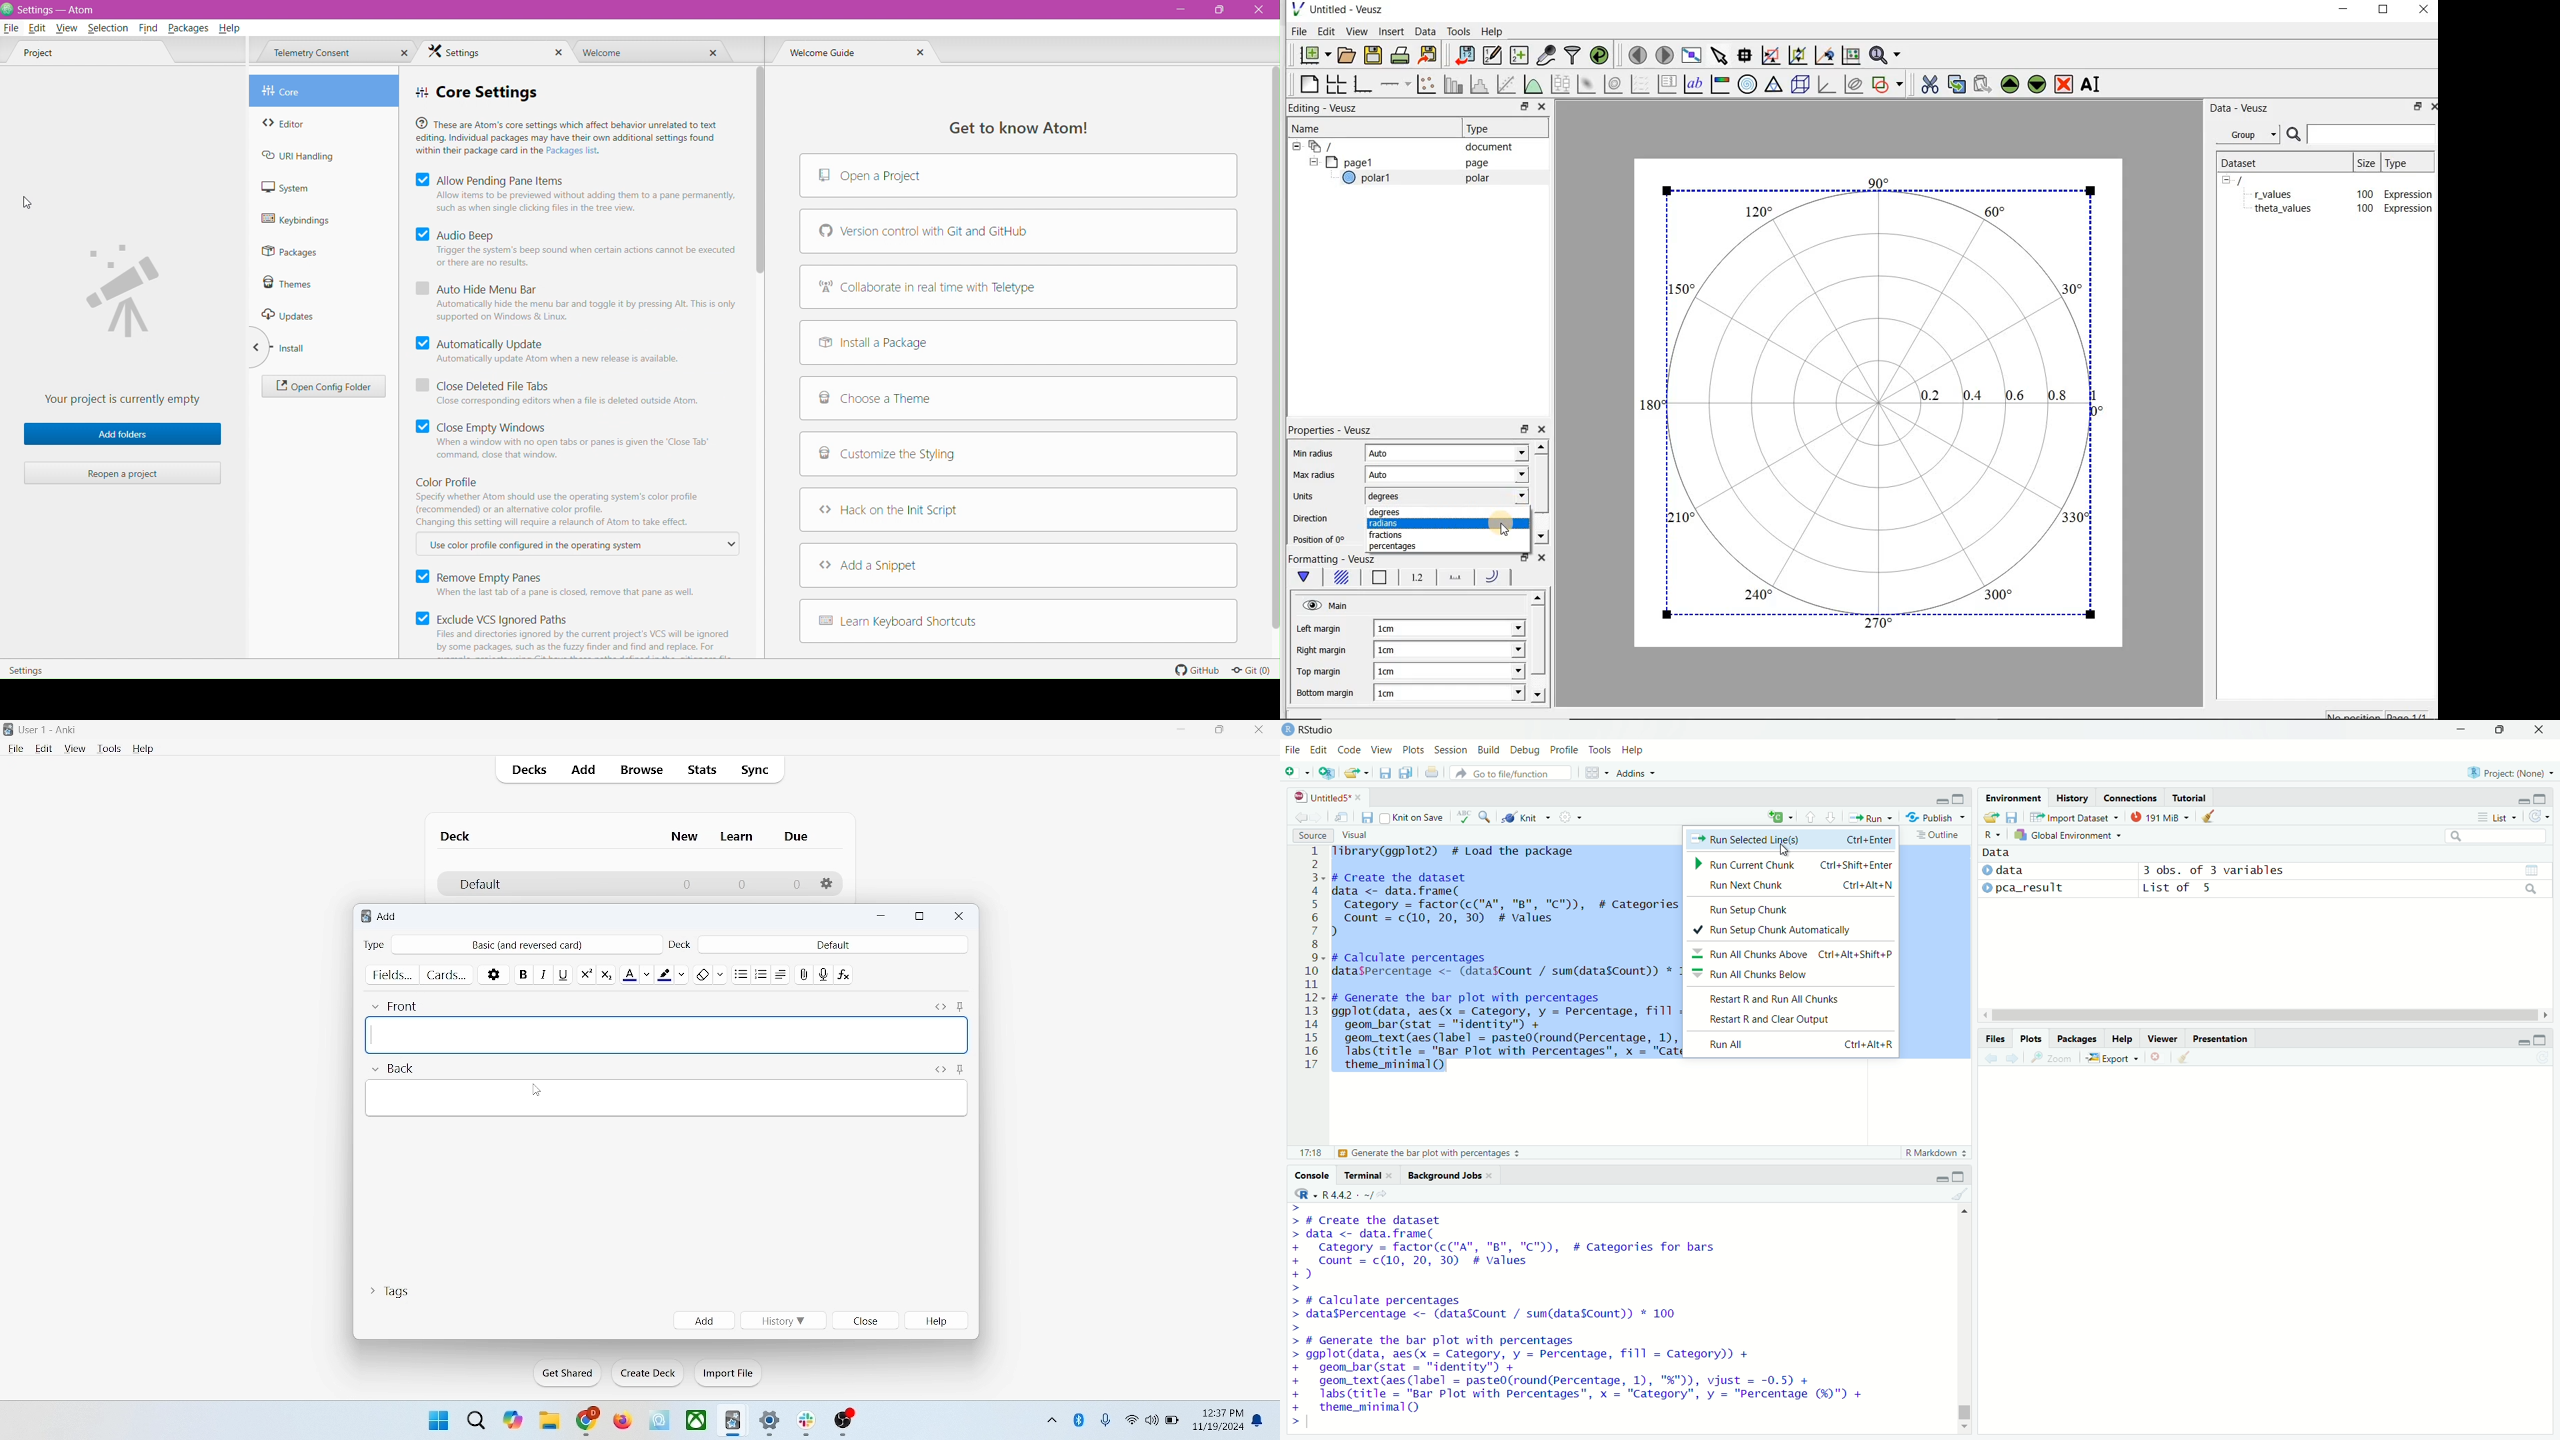 The image size is (2576, 1456). What do you see at coordinates (2540, 730) in the screenshot?
I see `close` at bounding box center [2540, 730].